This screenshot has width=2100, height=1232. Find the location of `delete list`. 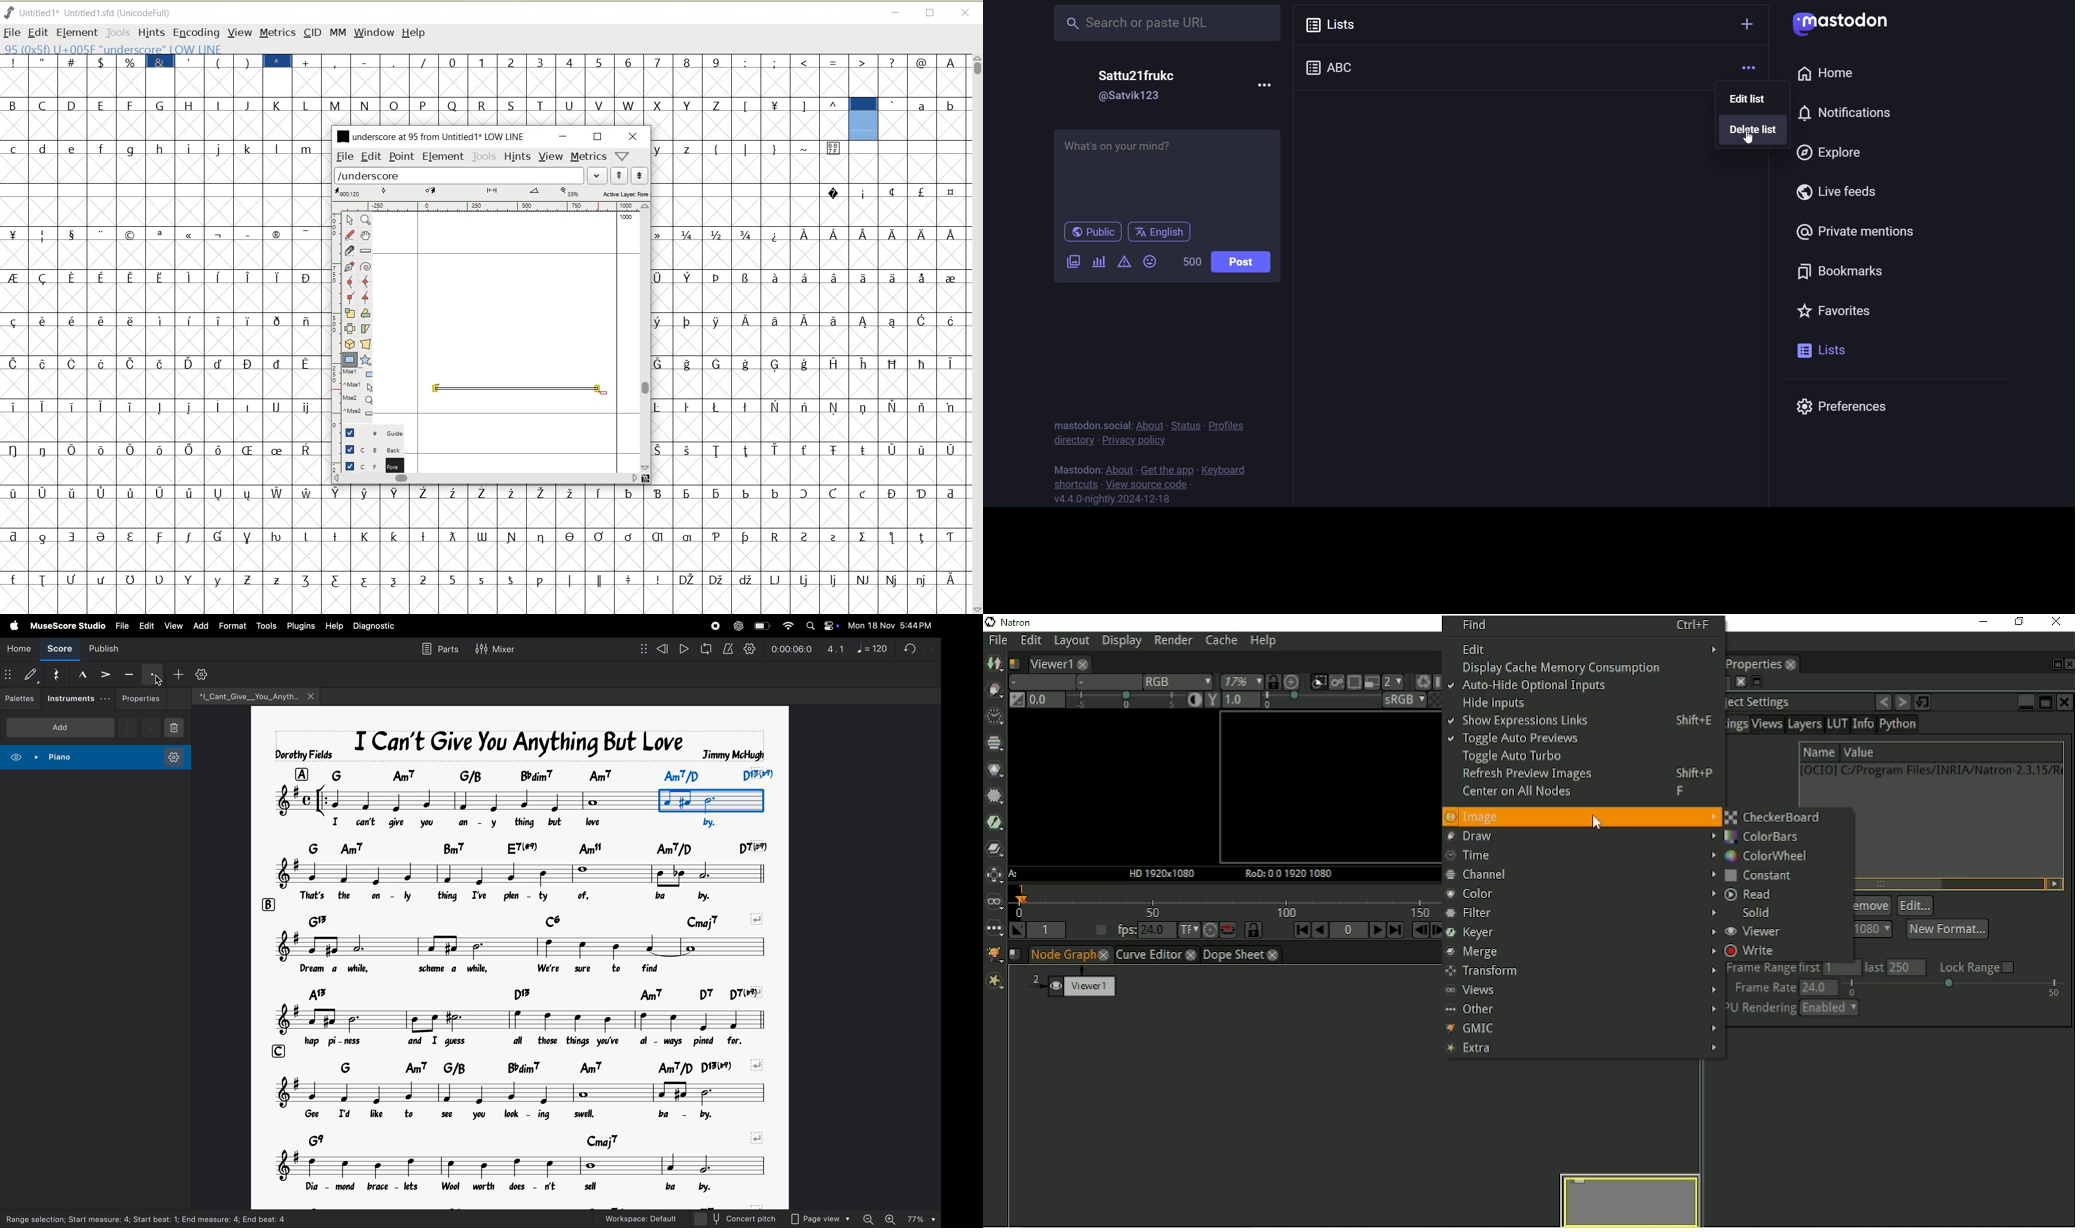

delete list is located at coordinates (1754, 129).